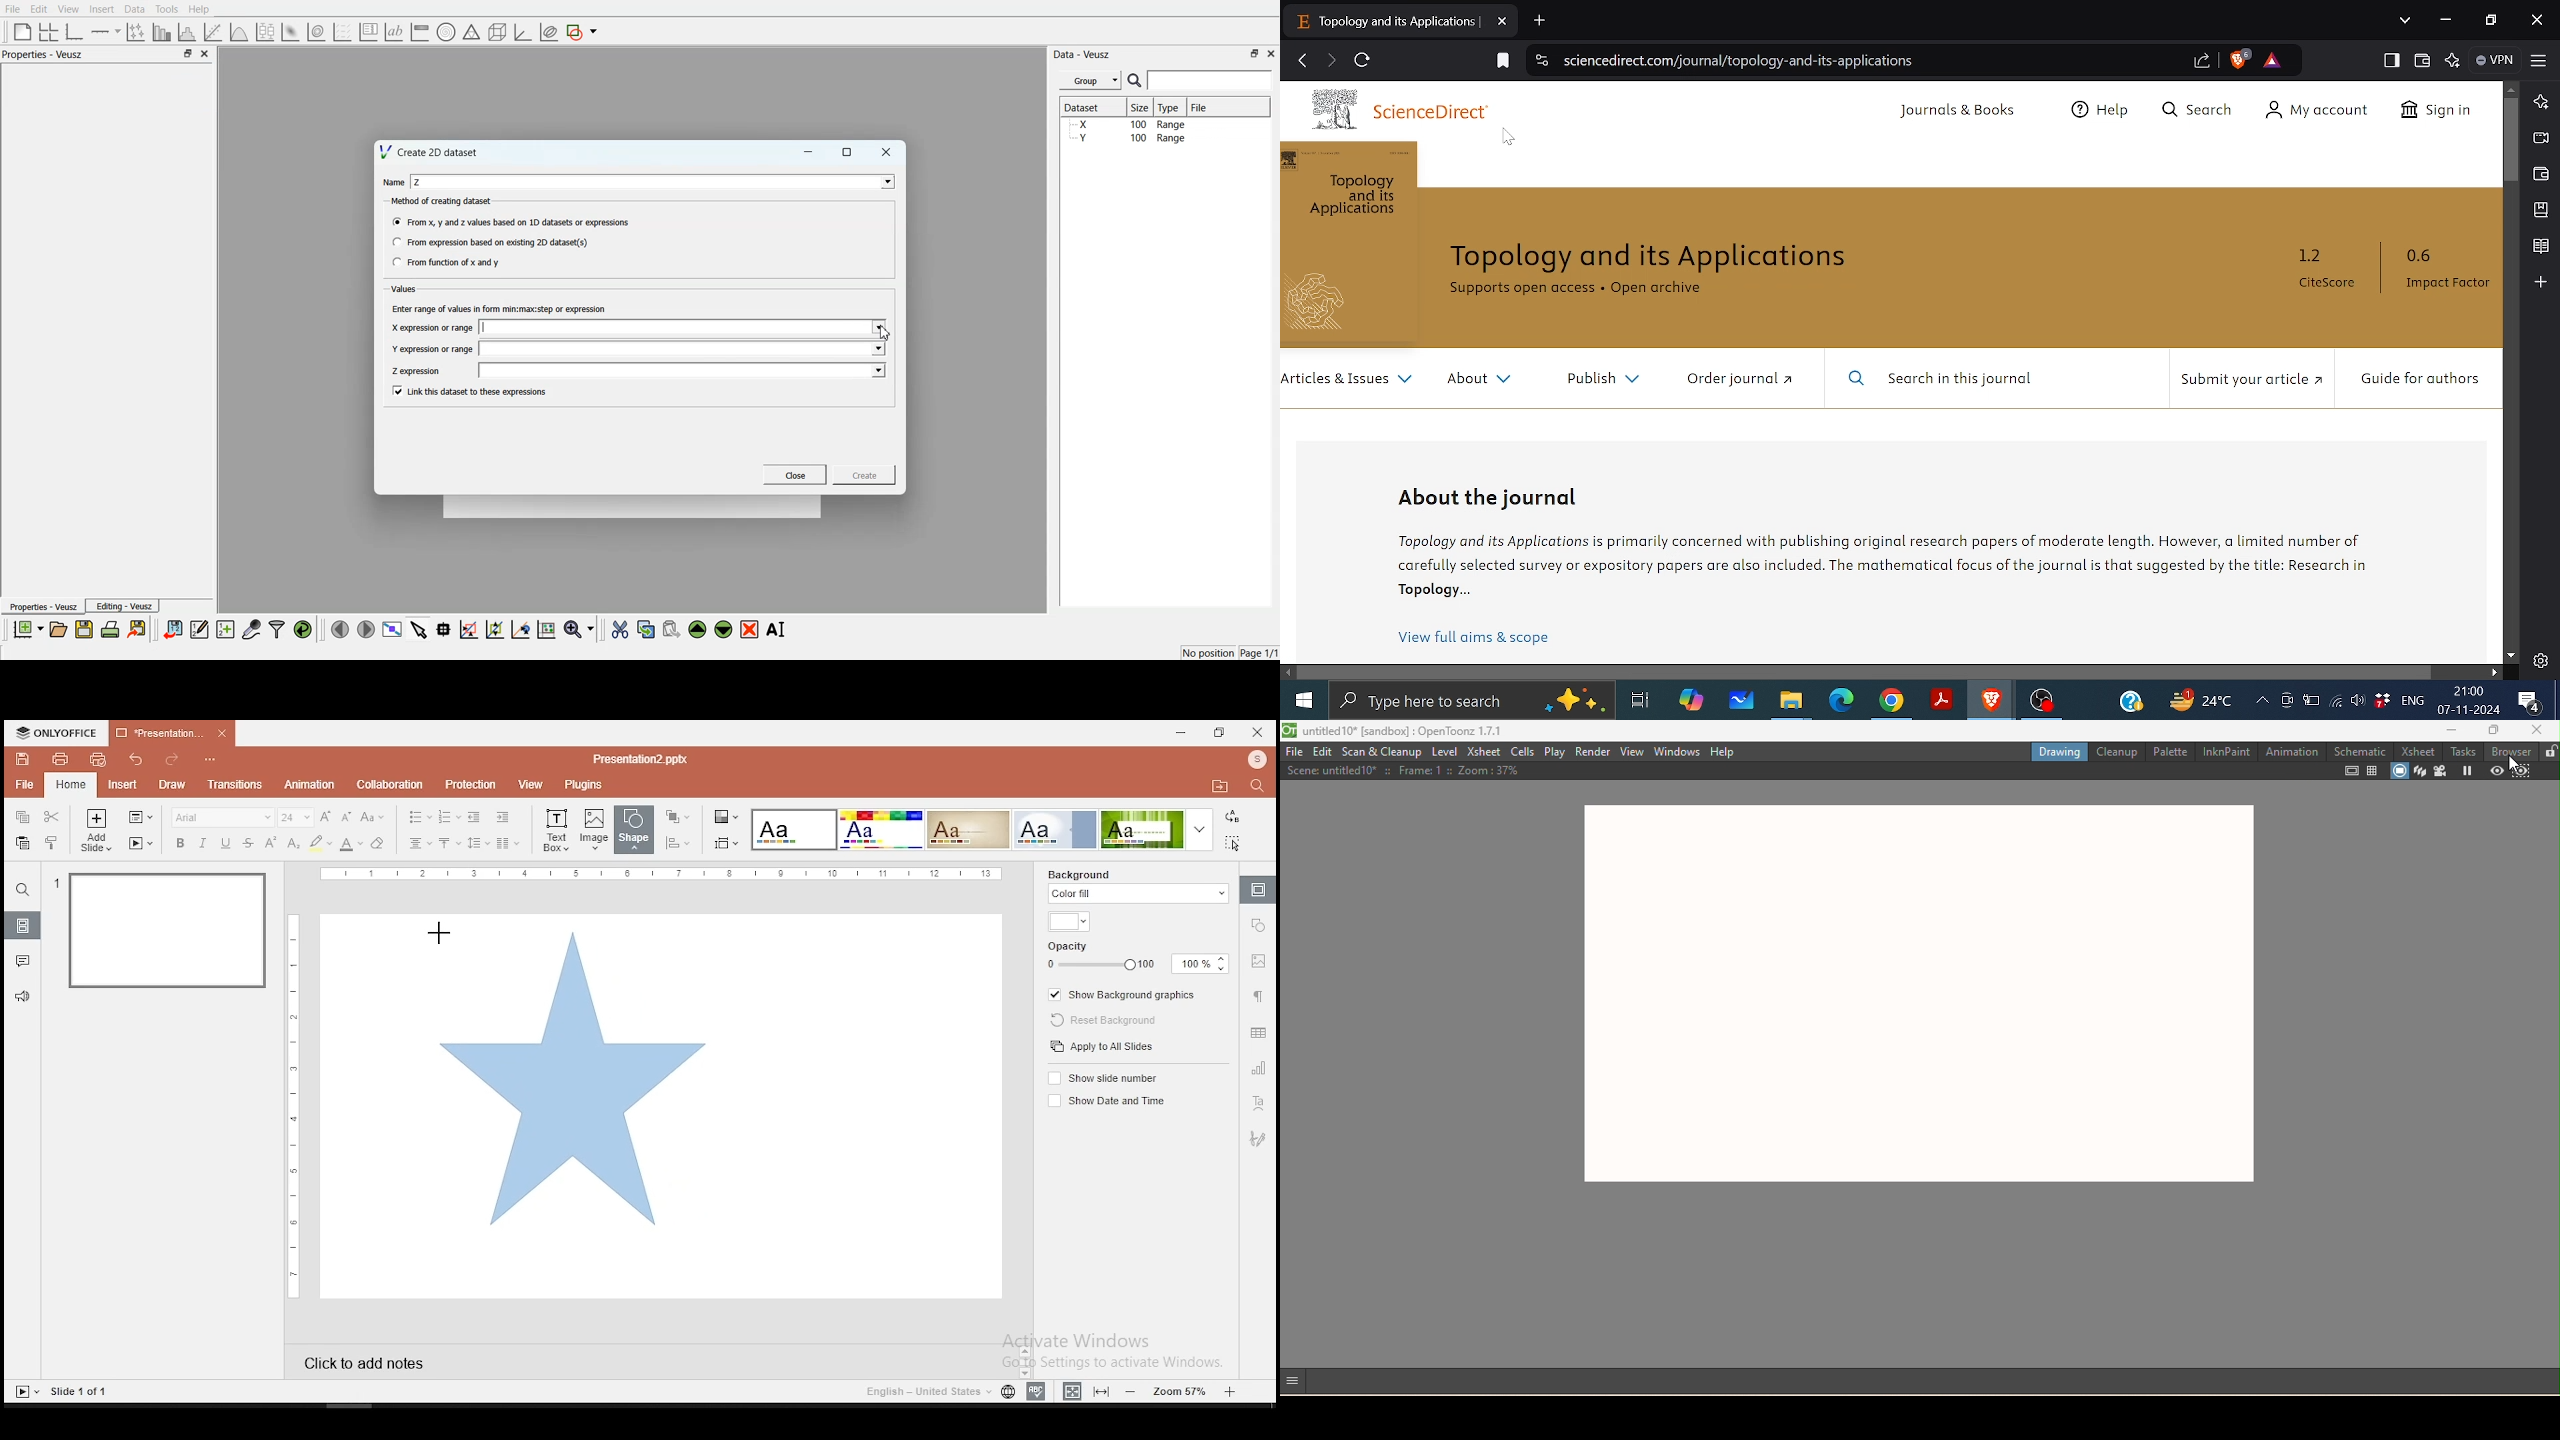 The width and height of the screenshot is (2576, 1456). Describe the element at coordinates (1259, 924) in the screenshot. I see `shape settings` at that location.